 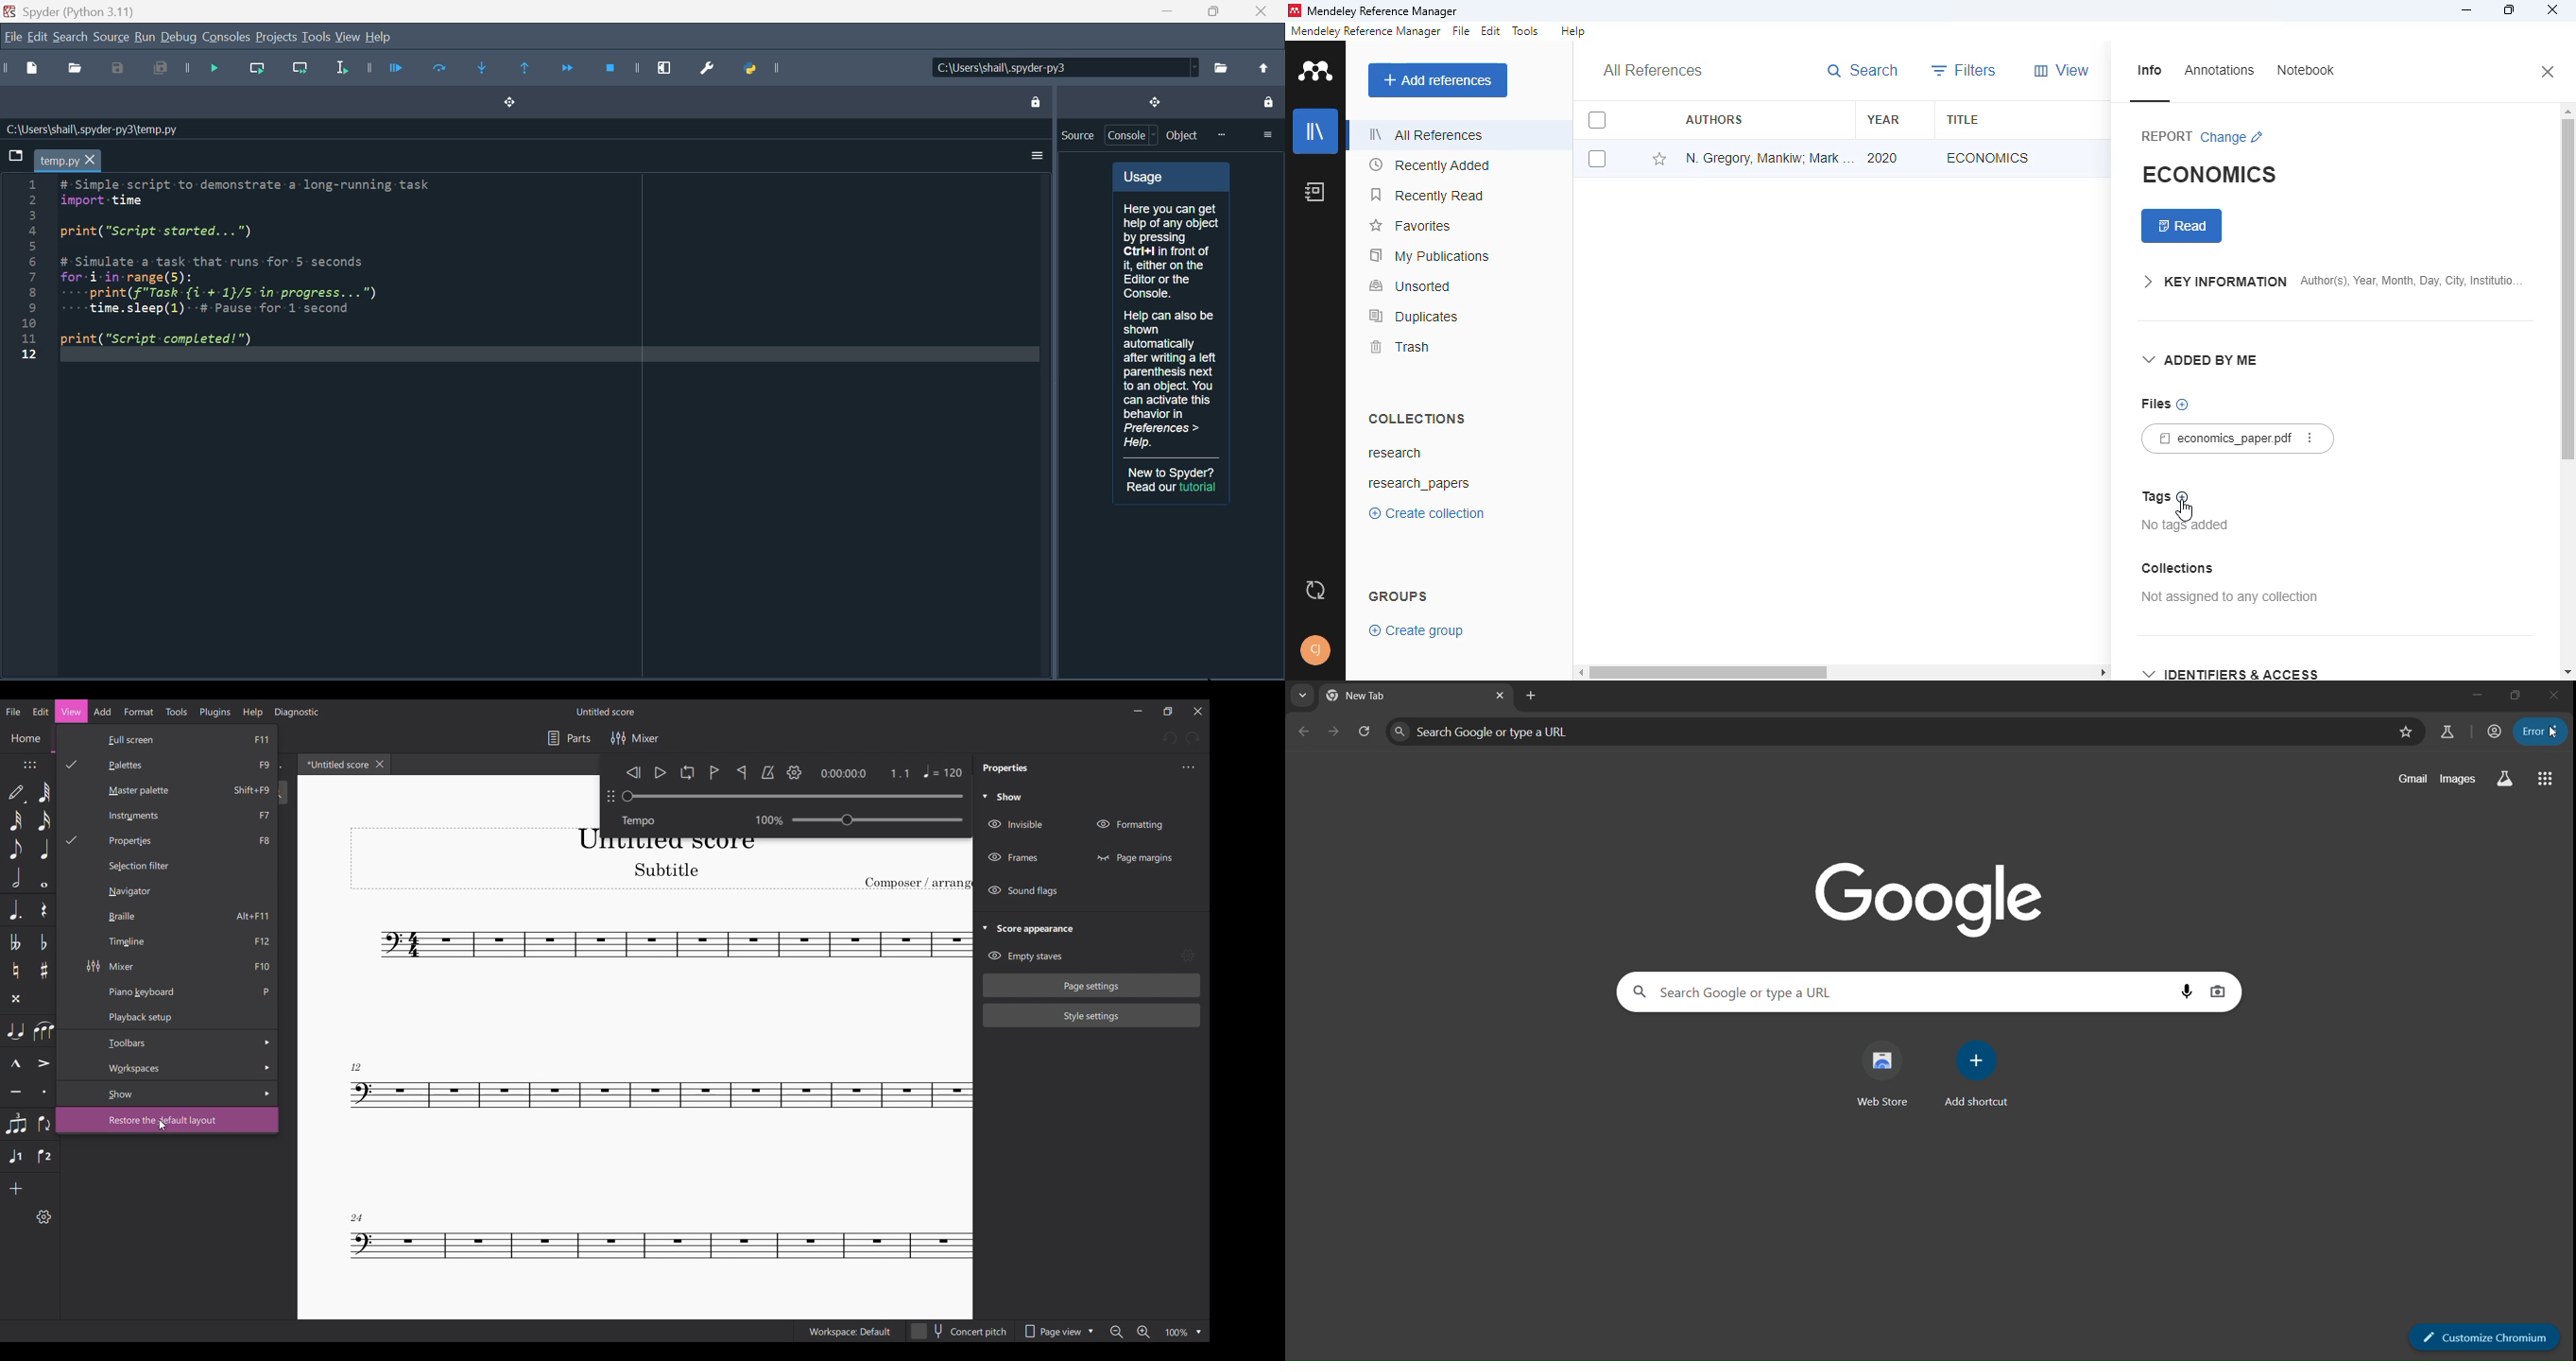 I want to click on run current line and go to the next one, so click(x=303, y=72).